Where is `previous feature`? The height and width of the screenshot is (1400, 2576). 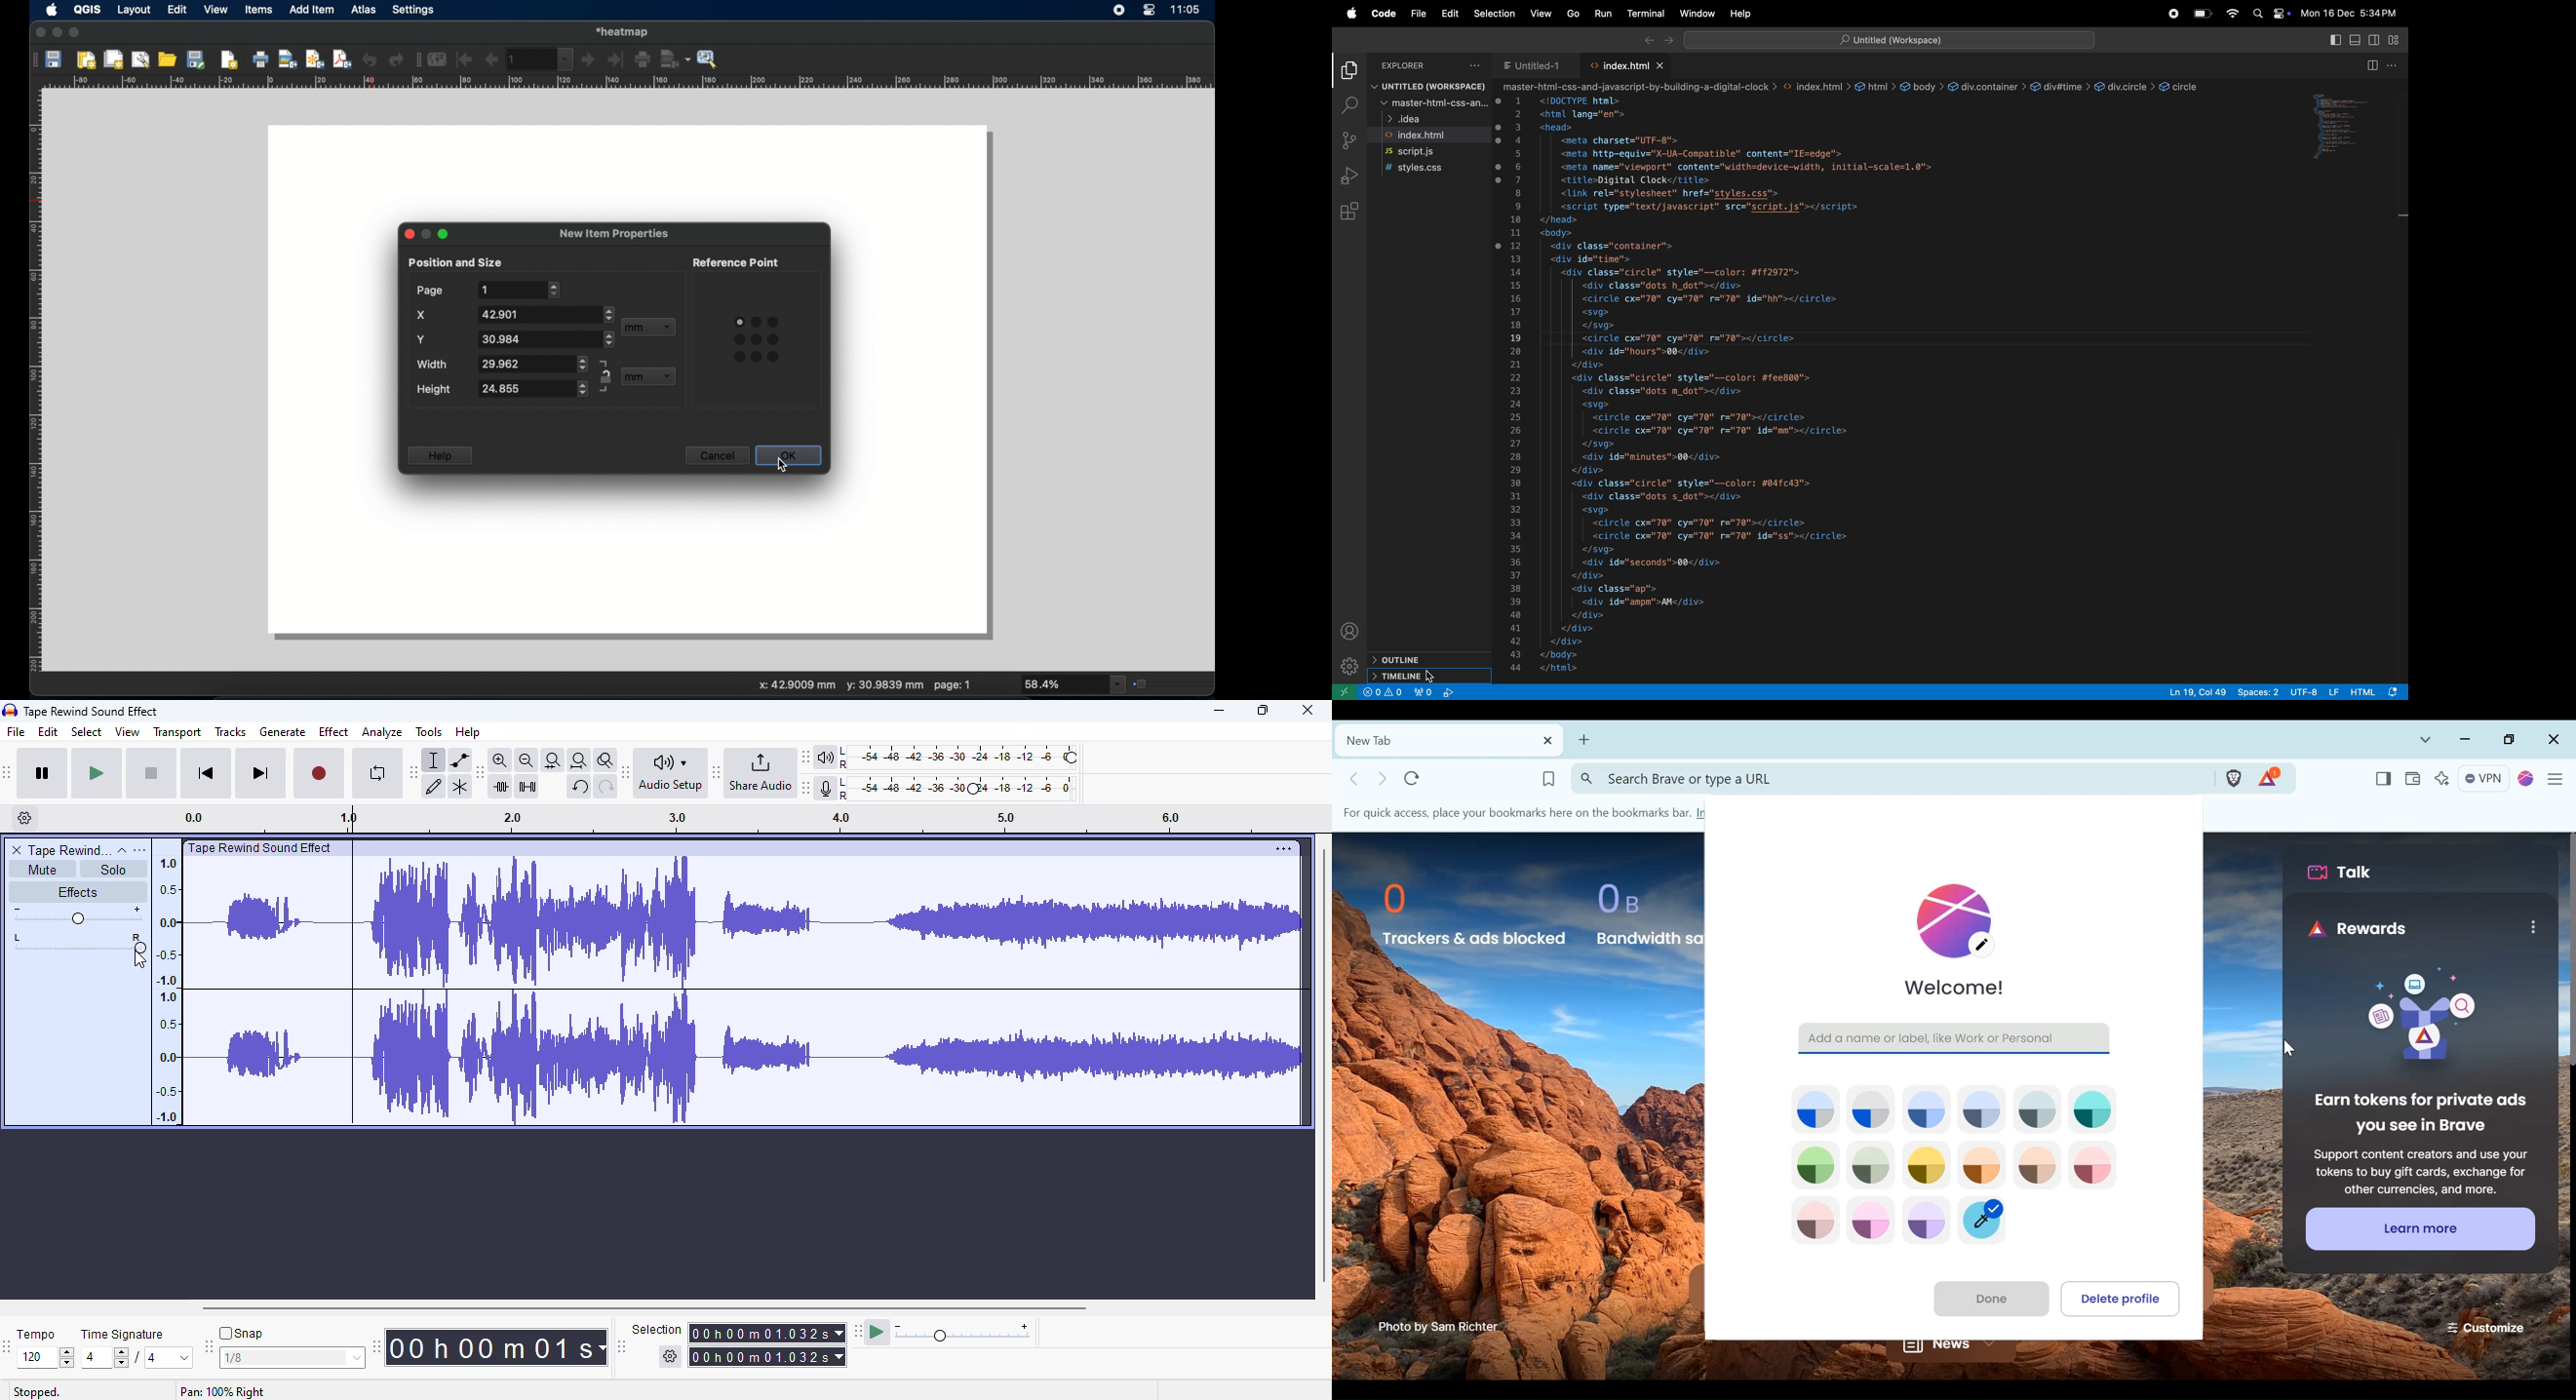
previous feature is located at coordinates (491, 60).